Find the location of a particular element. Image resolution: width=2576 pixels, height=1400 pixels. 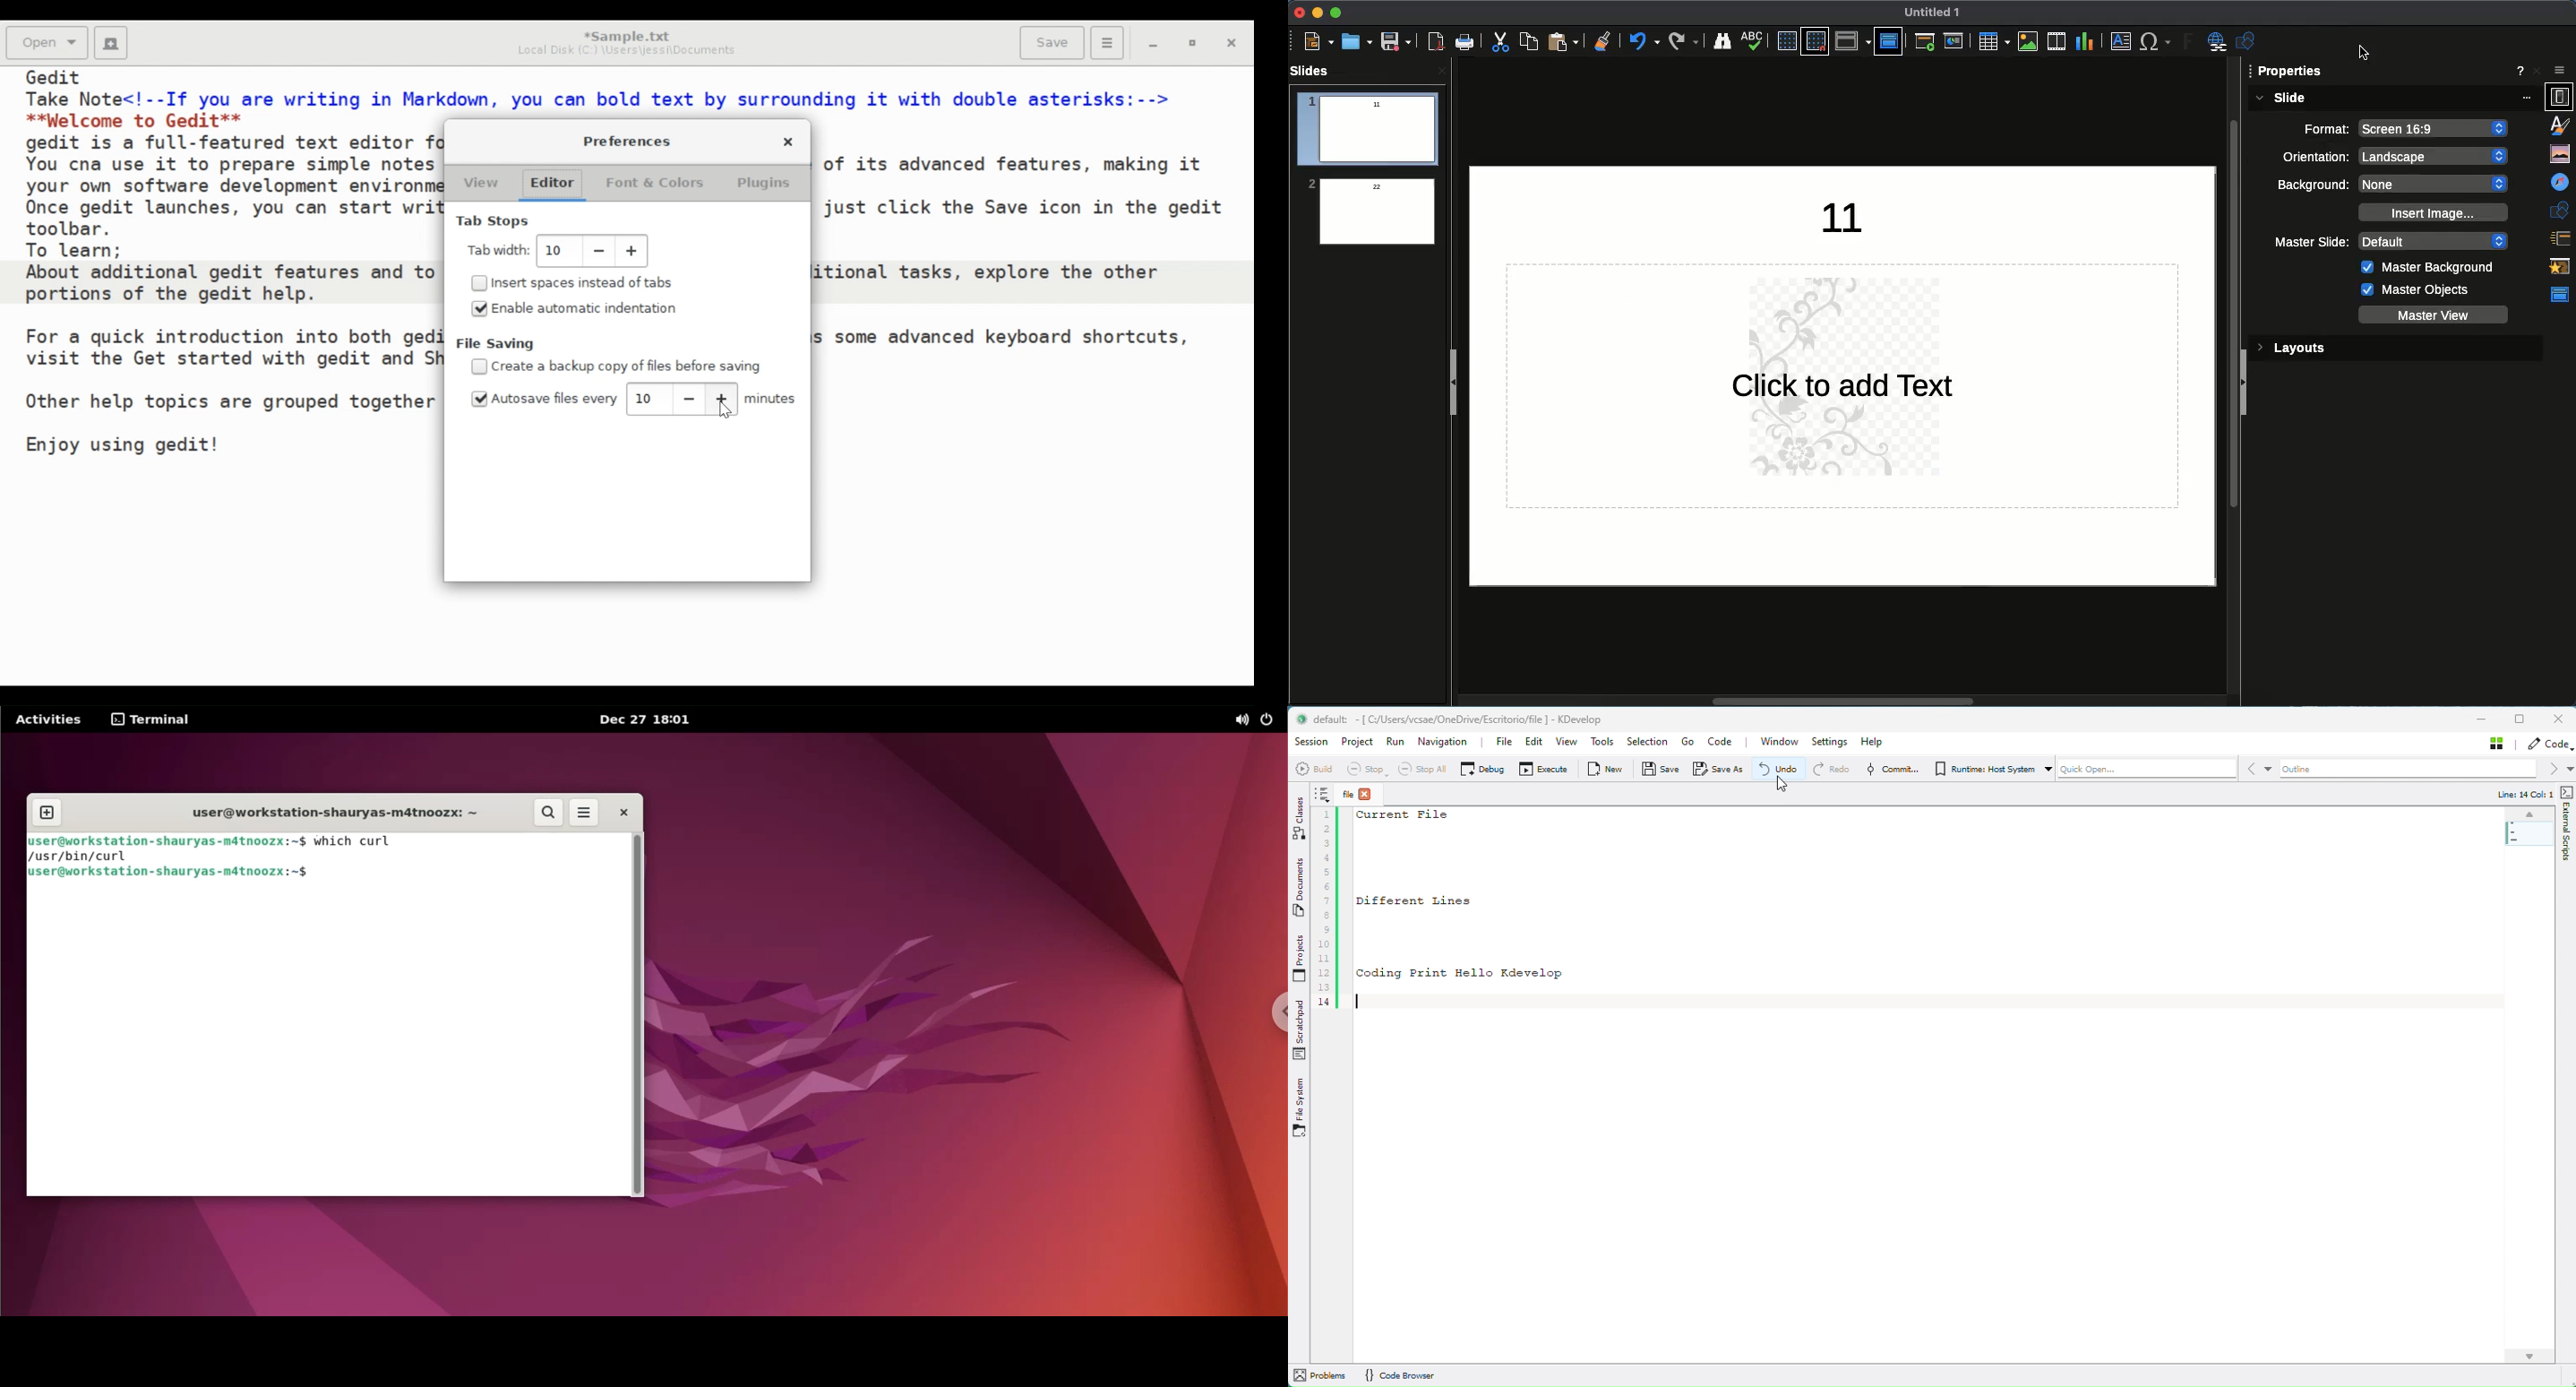

Open is located at coordinates (48, 43).